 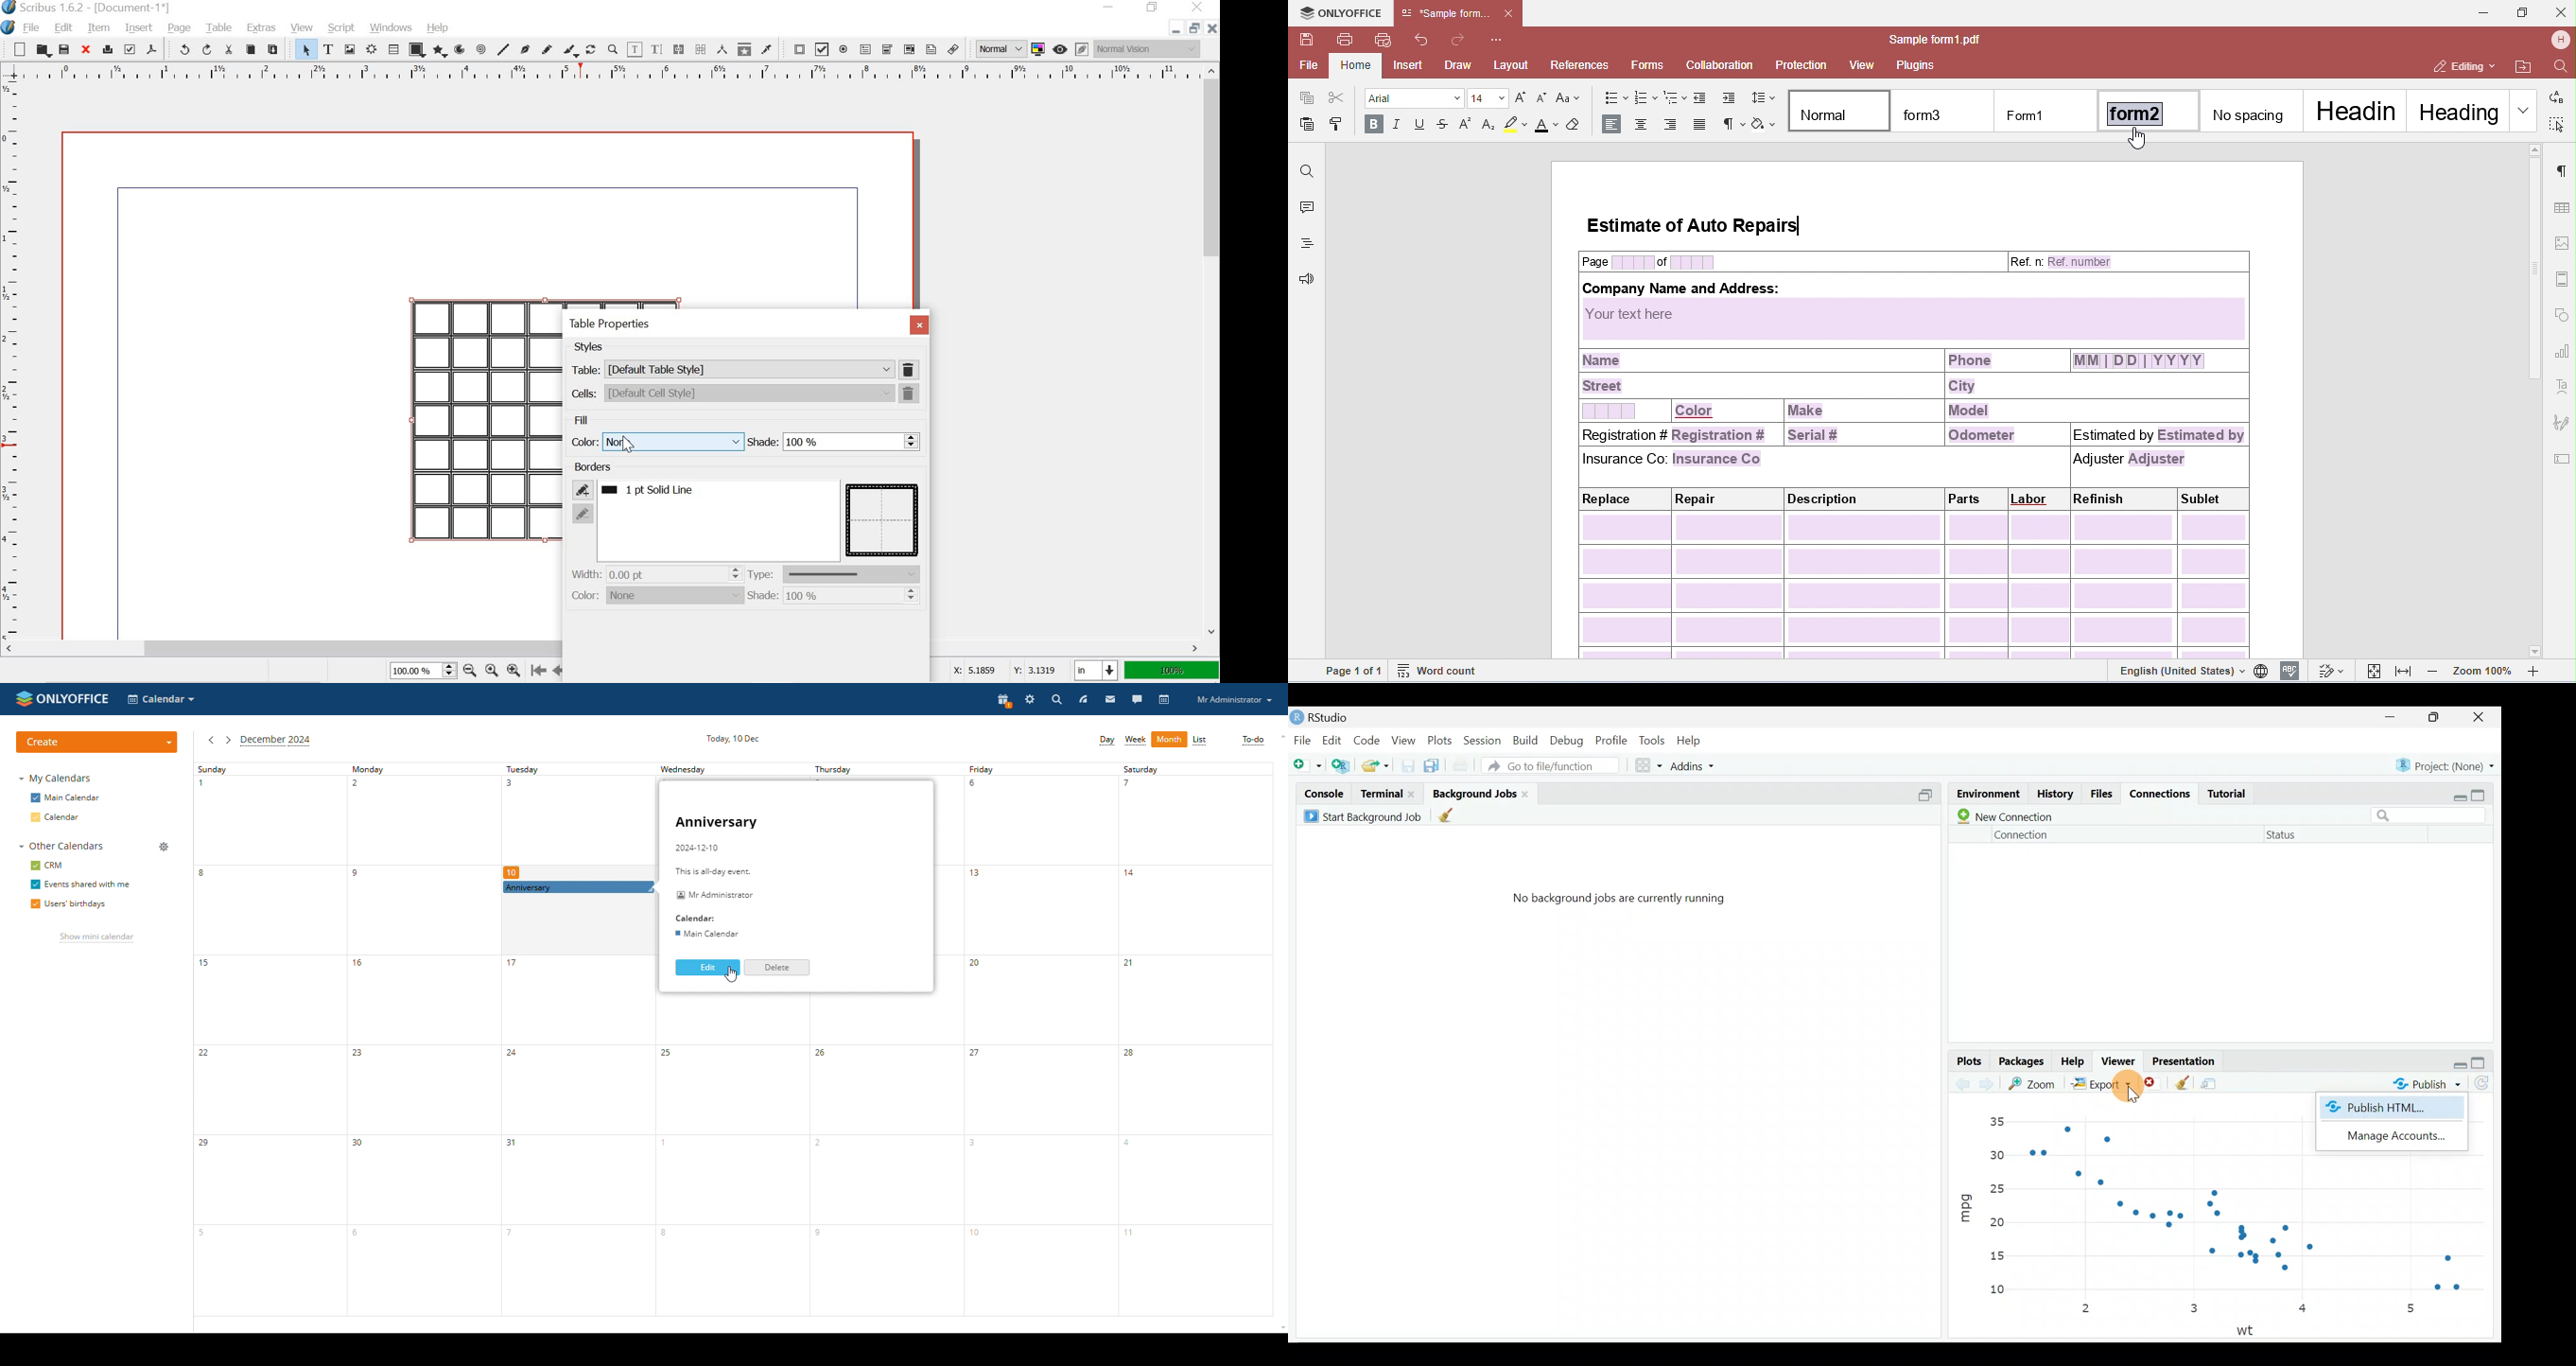 What do you see at coordinates (2214, 1081) in the screenshot?
I see `show in new window` at bounding box center [2214, 1081].